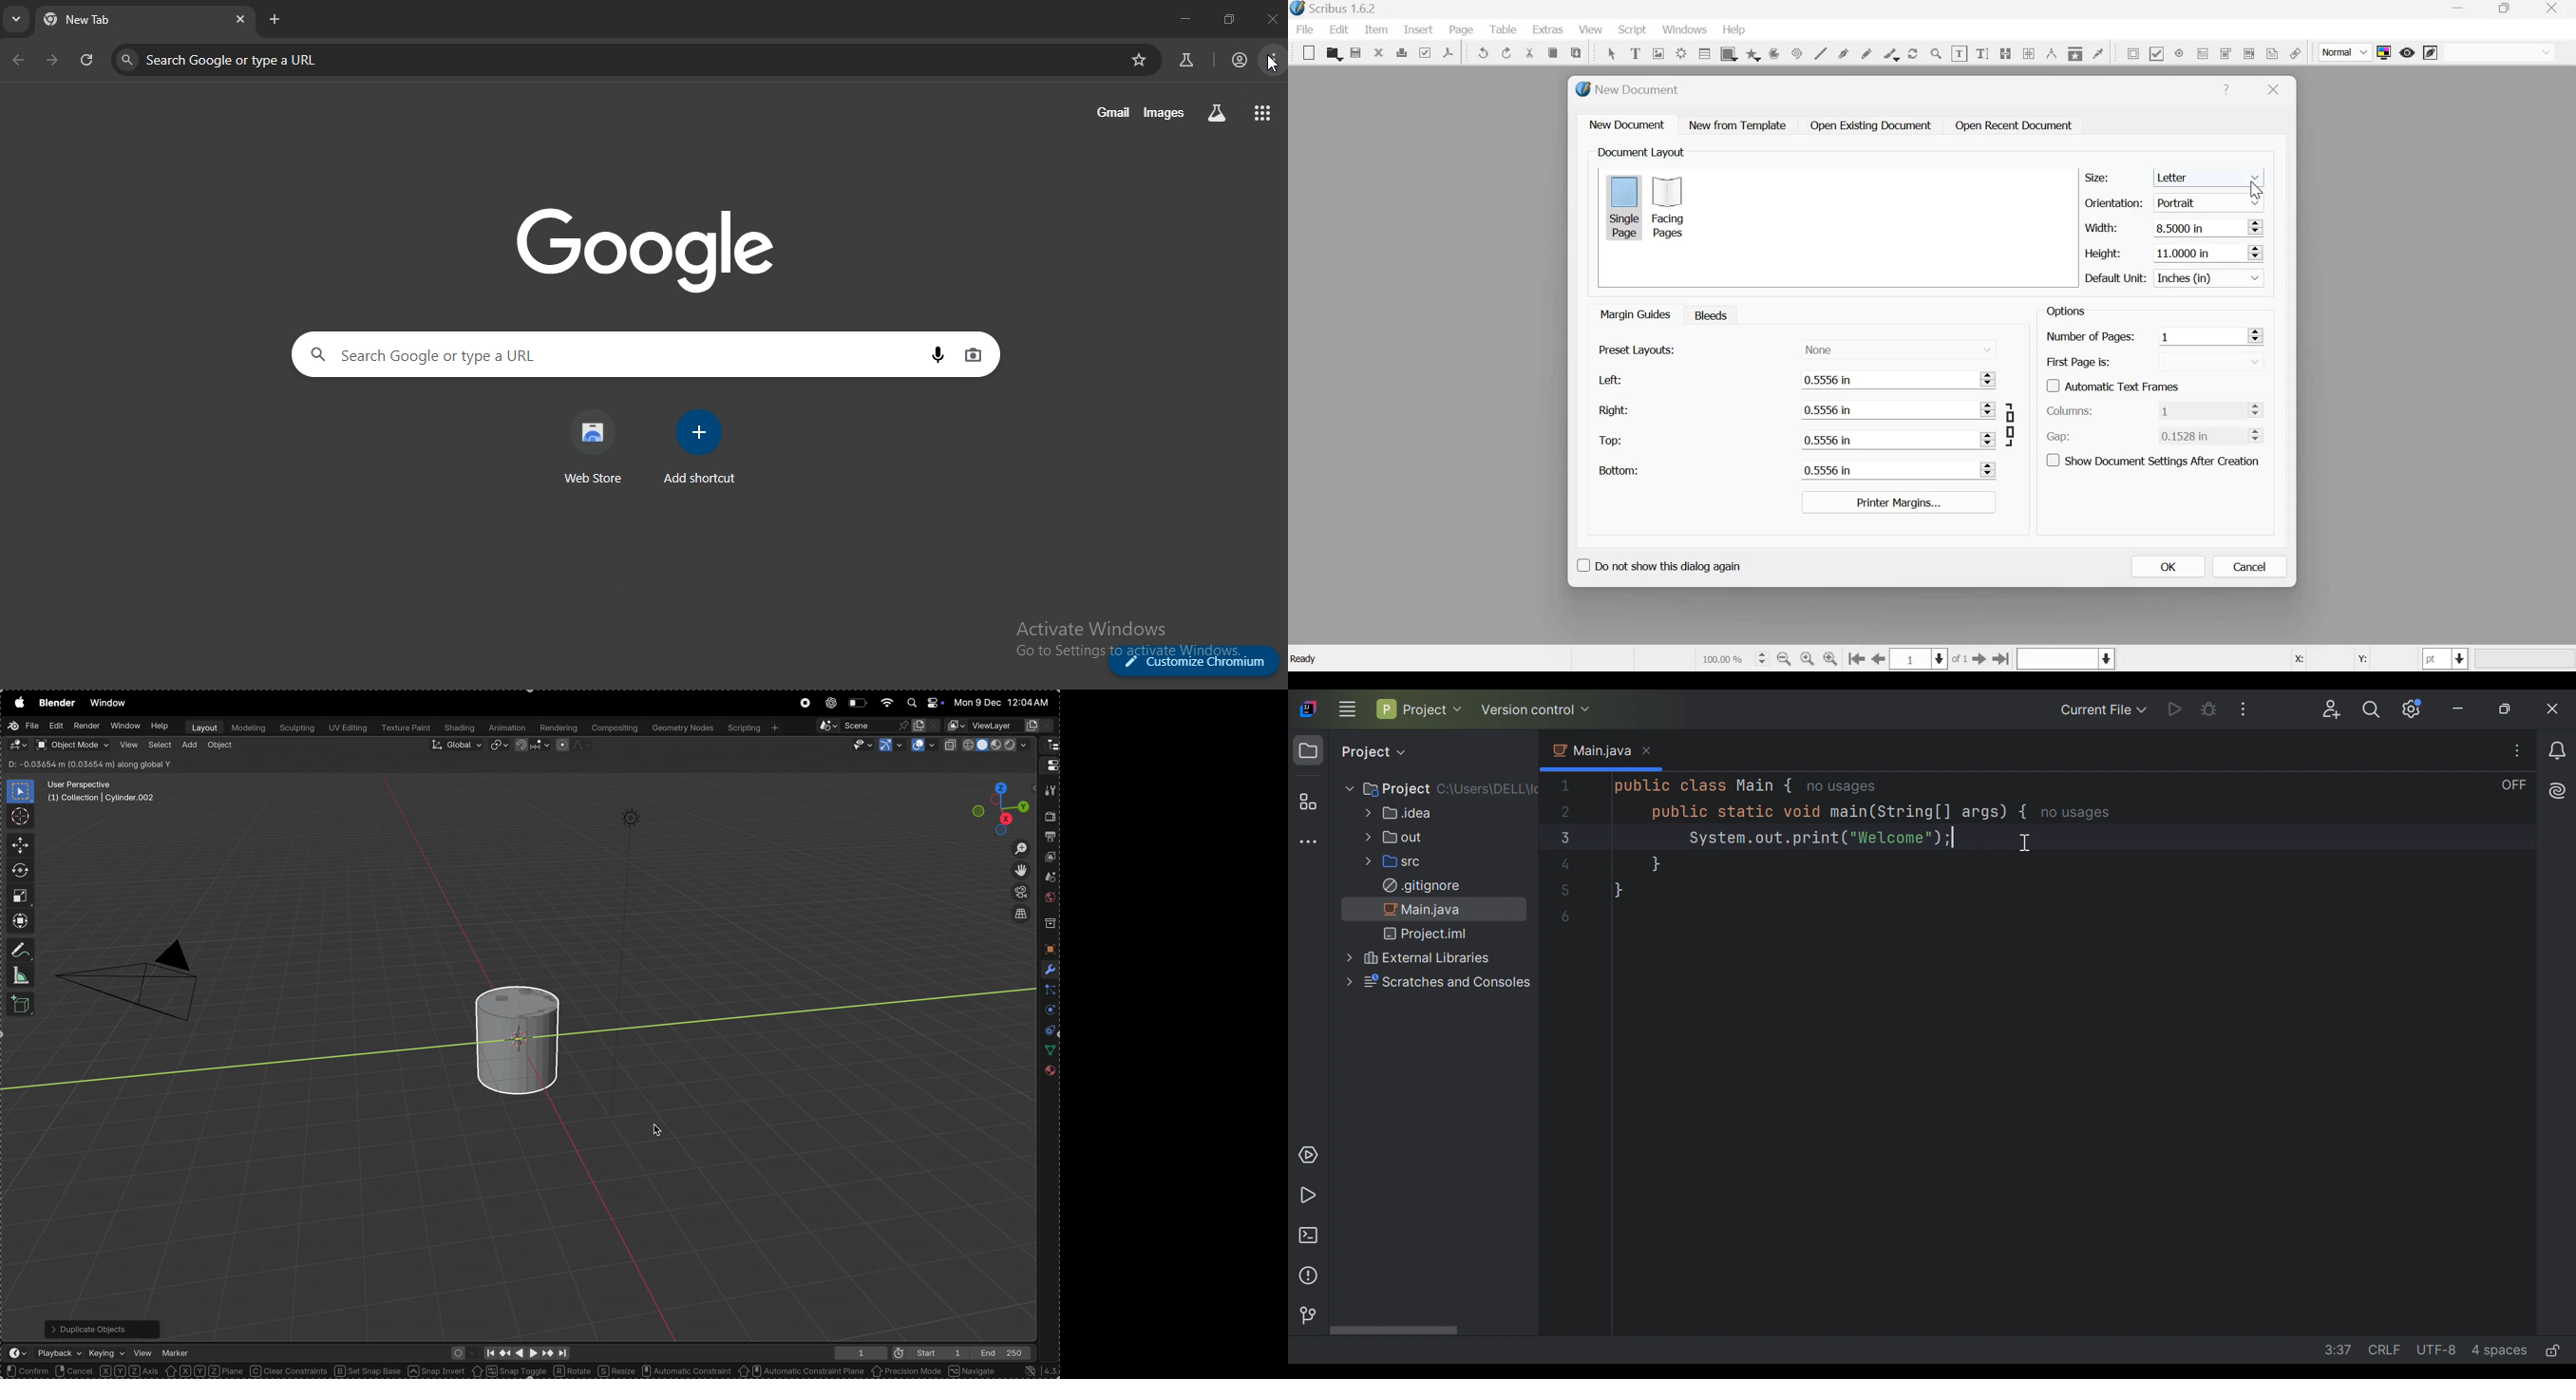  I want to click on vector layer, so click(1000, 726).